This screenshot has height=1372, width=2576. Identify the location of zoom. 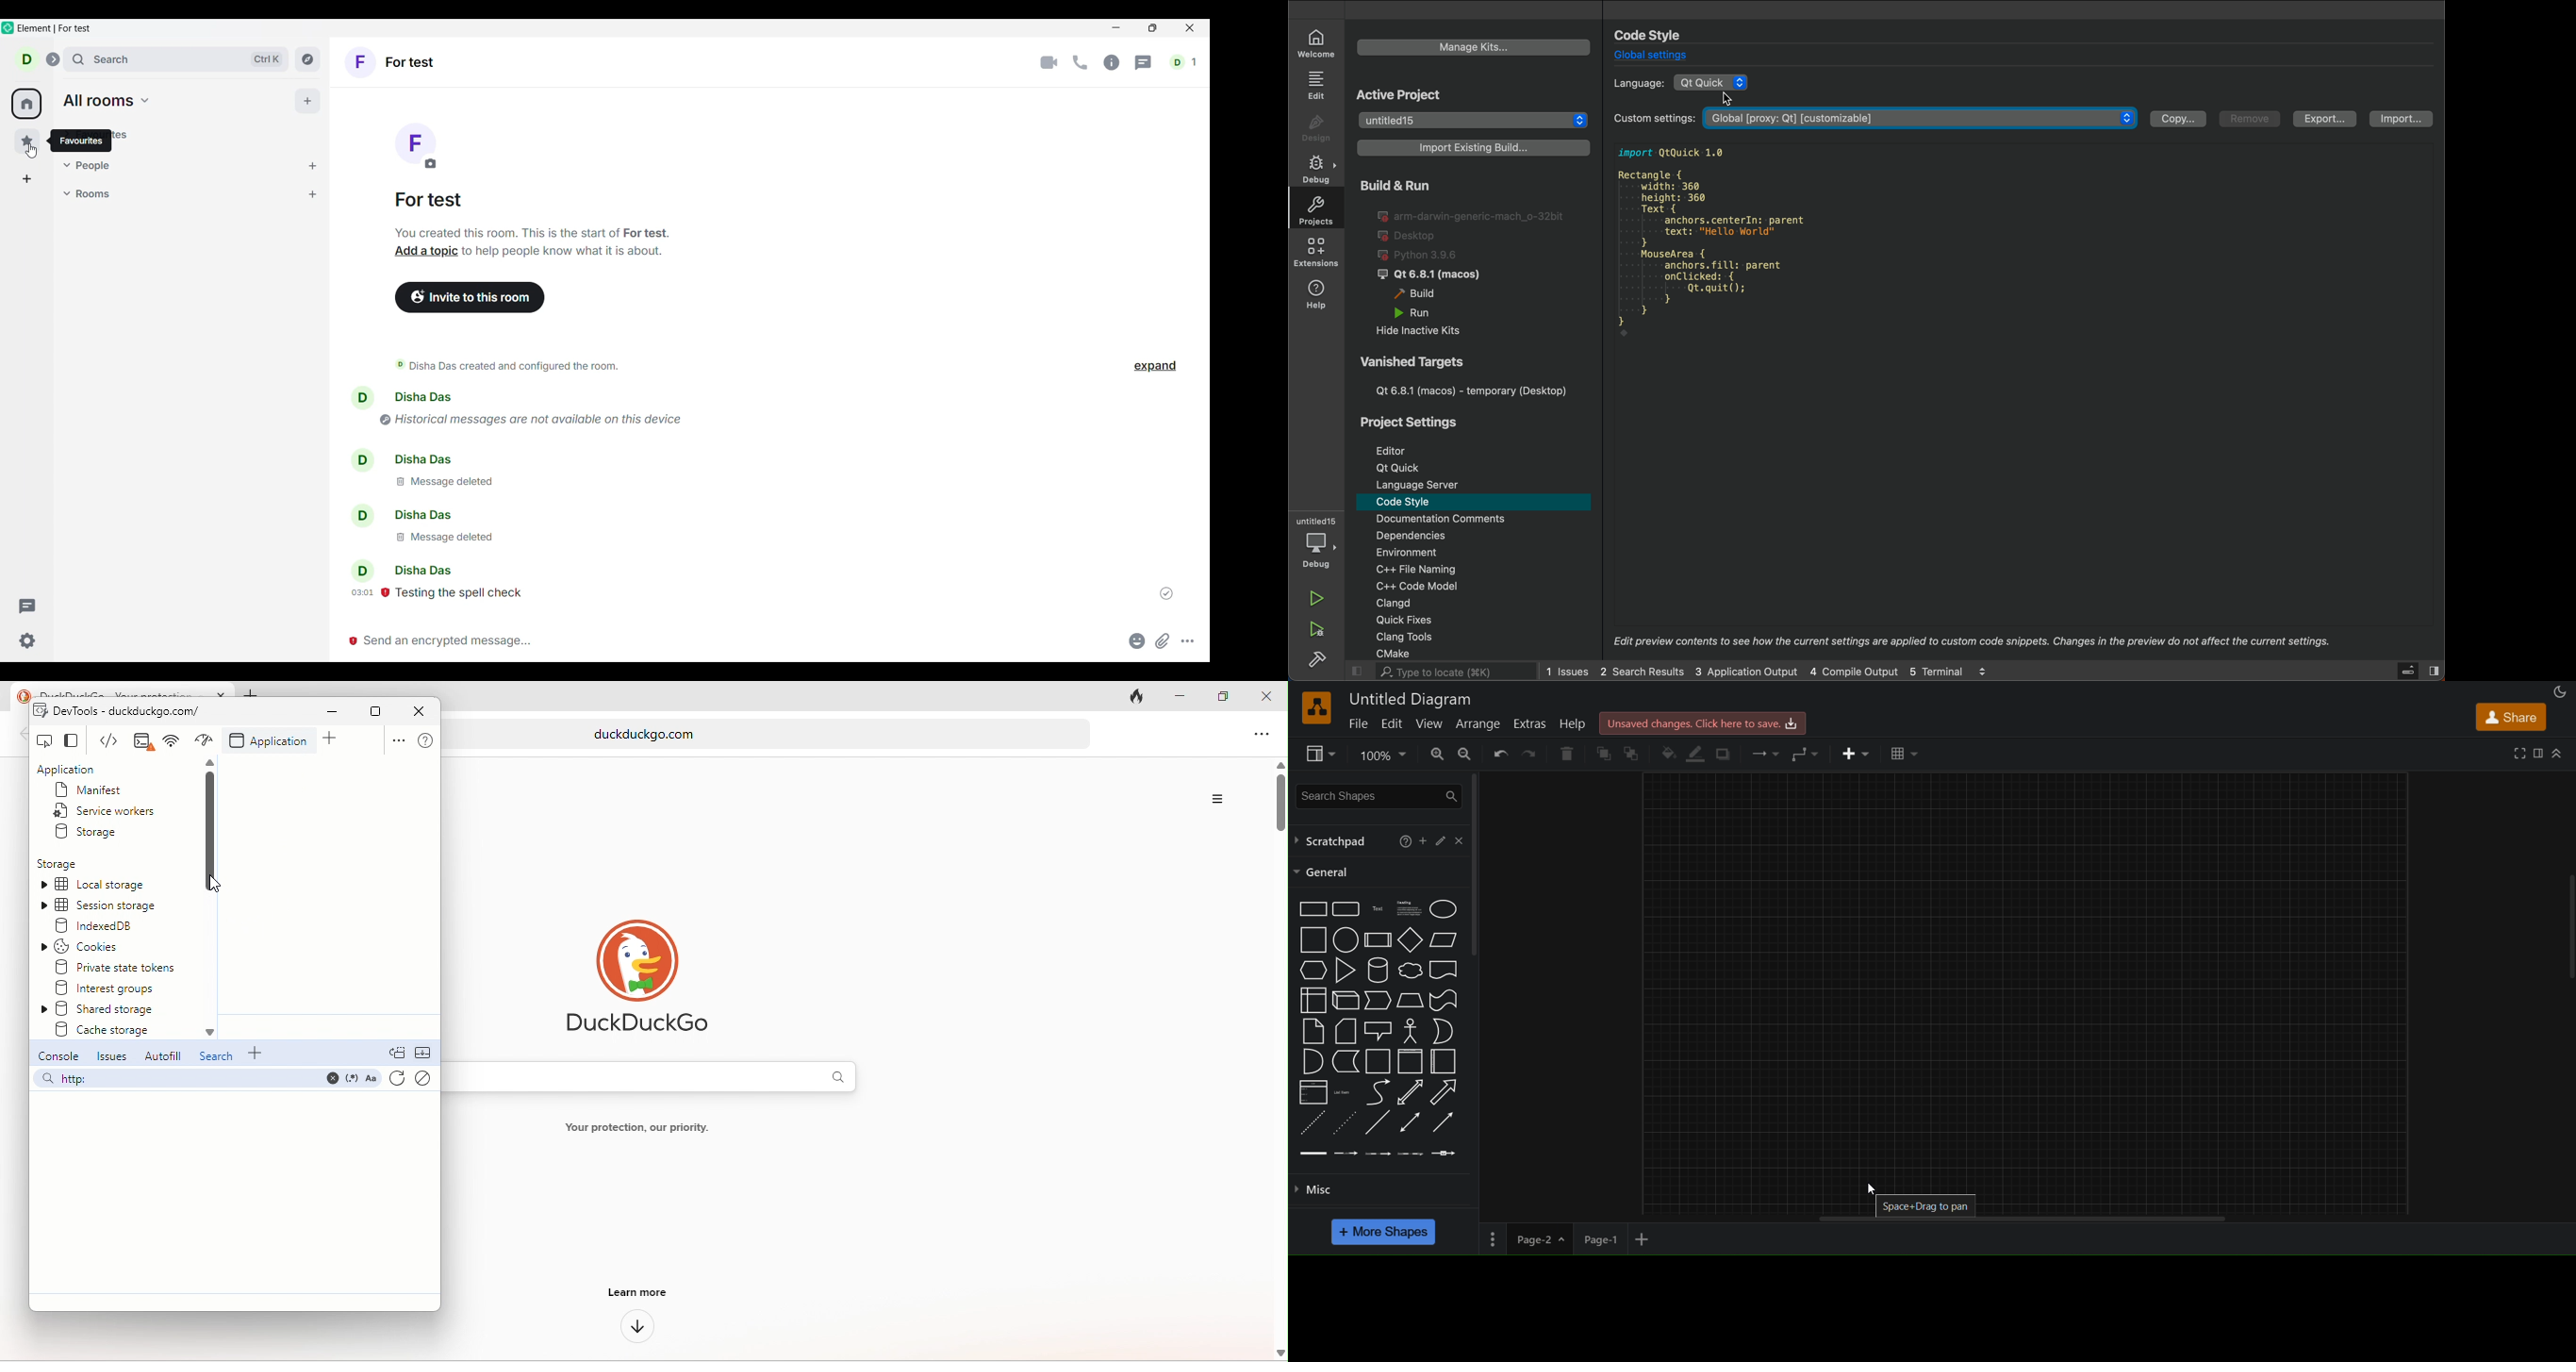
(1386, 754).